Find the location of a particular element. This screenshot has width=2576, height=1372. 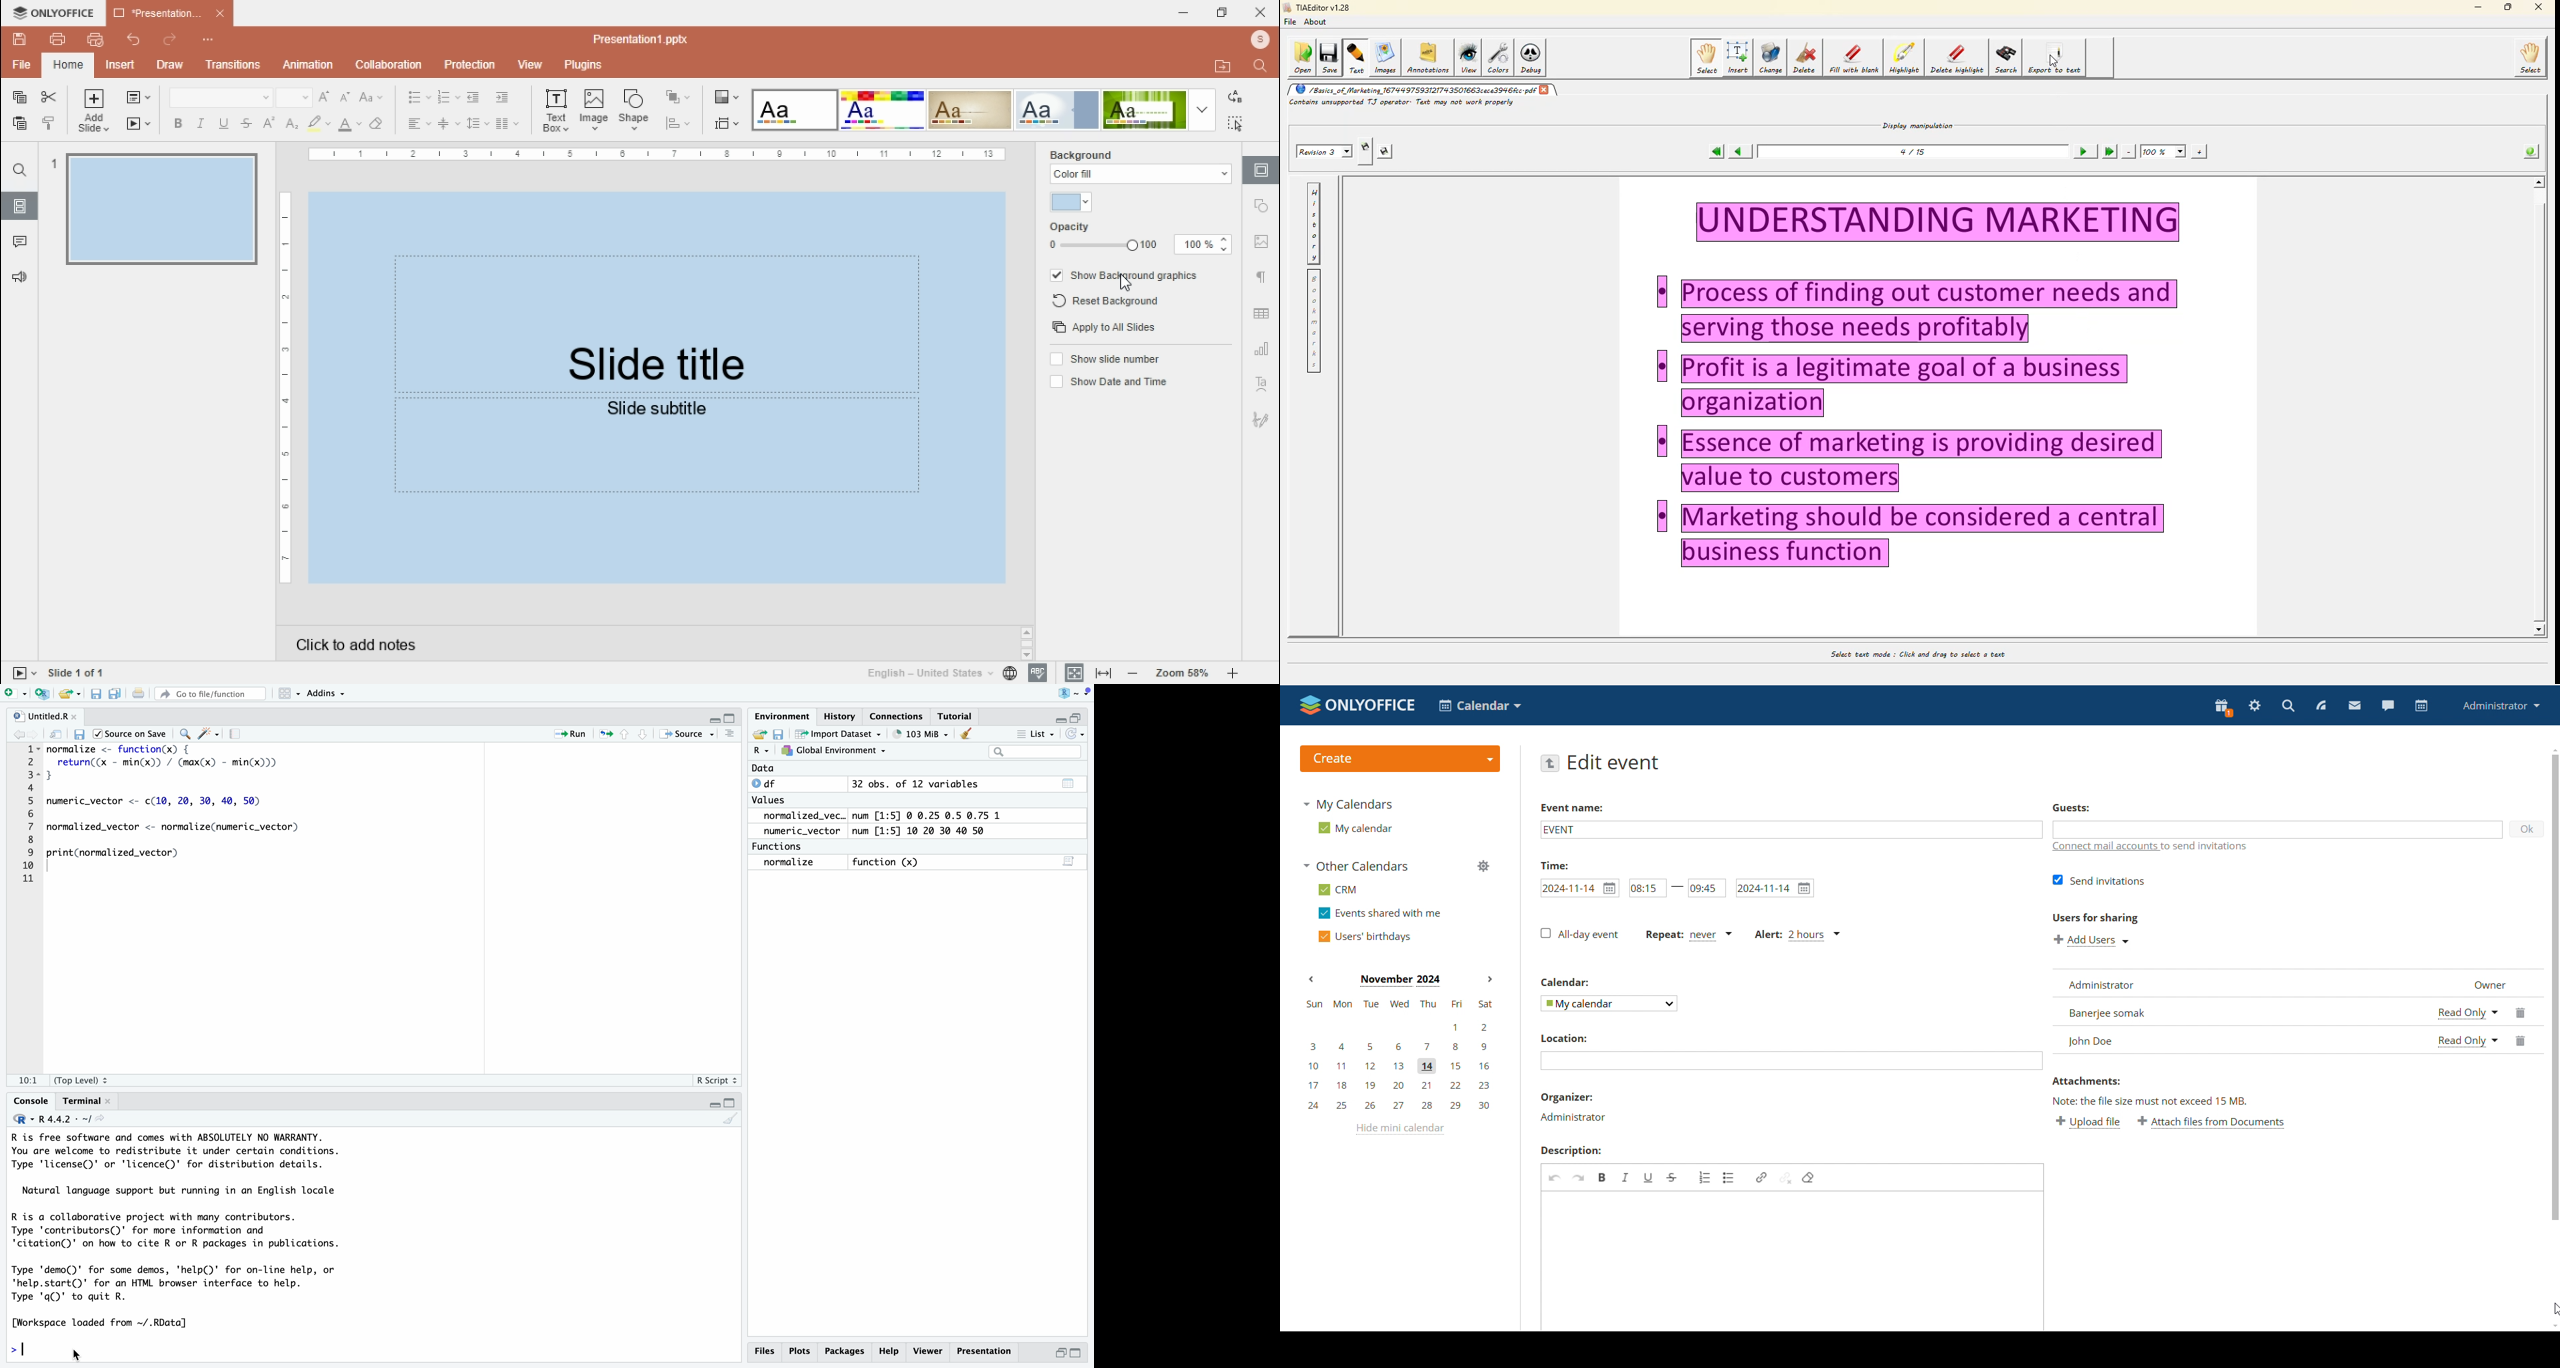

R is located at coordinates (762, 752).